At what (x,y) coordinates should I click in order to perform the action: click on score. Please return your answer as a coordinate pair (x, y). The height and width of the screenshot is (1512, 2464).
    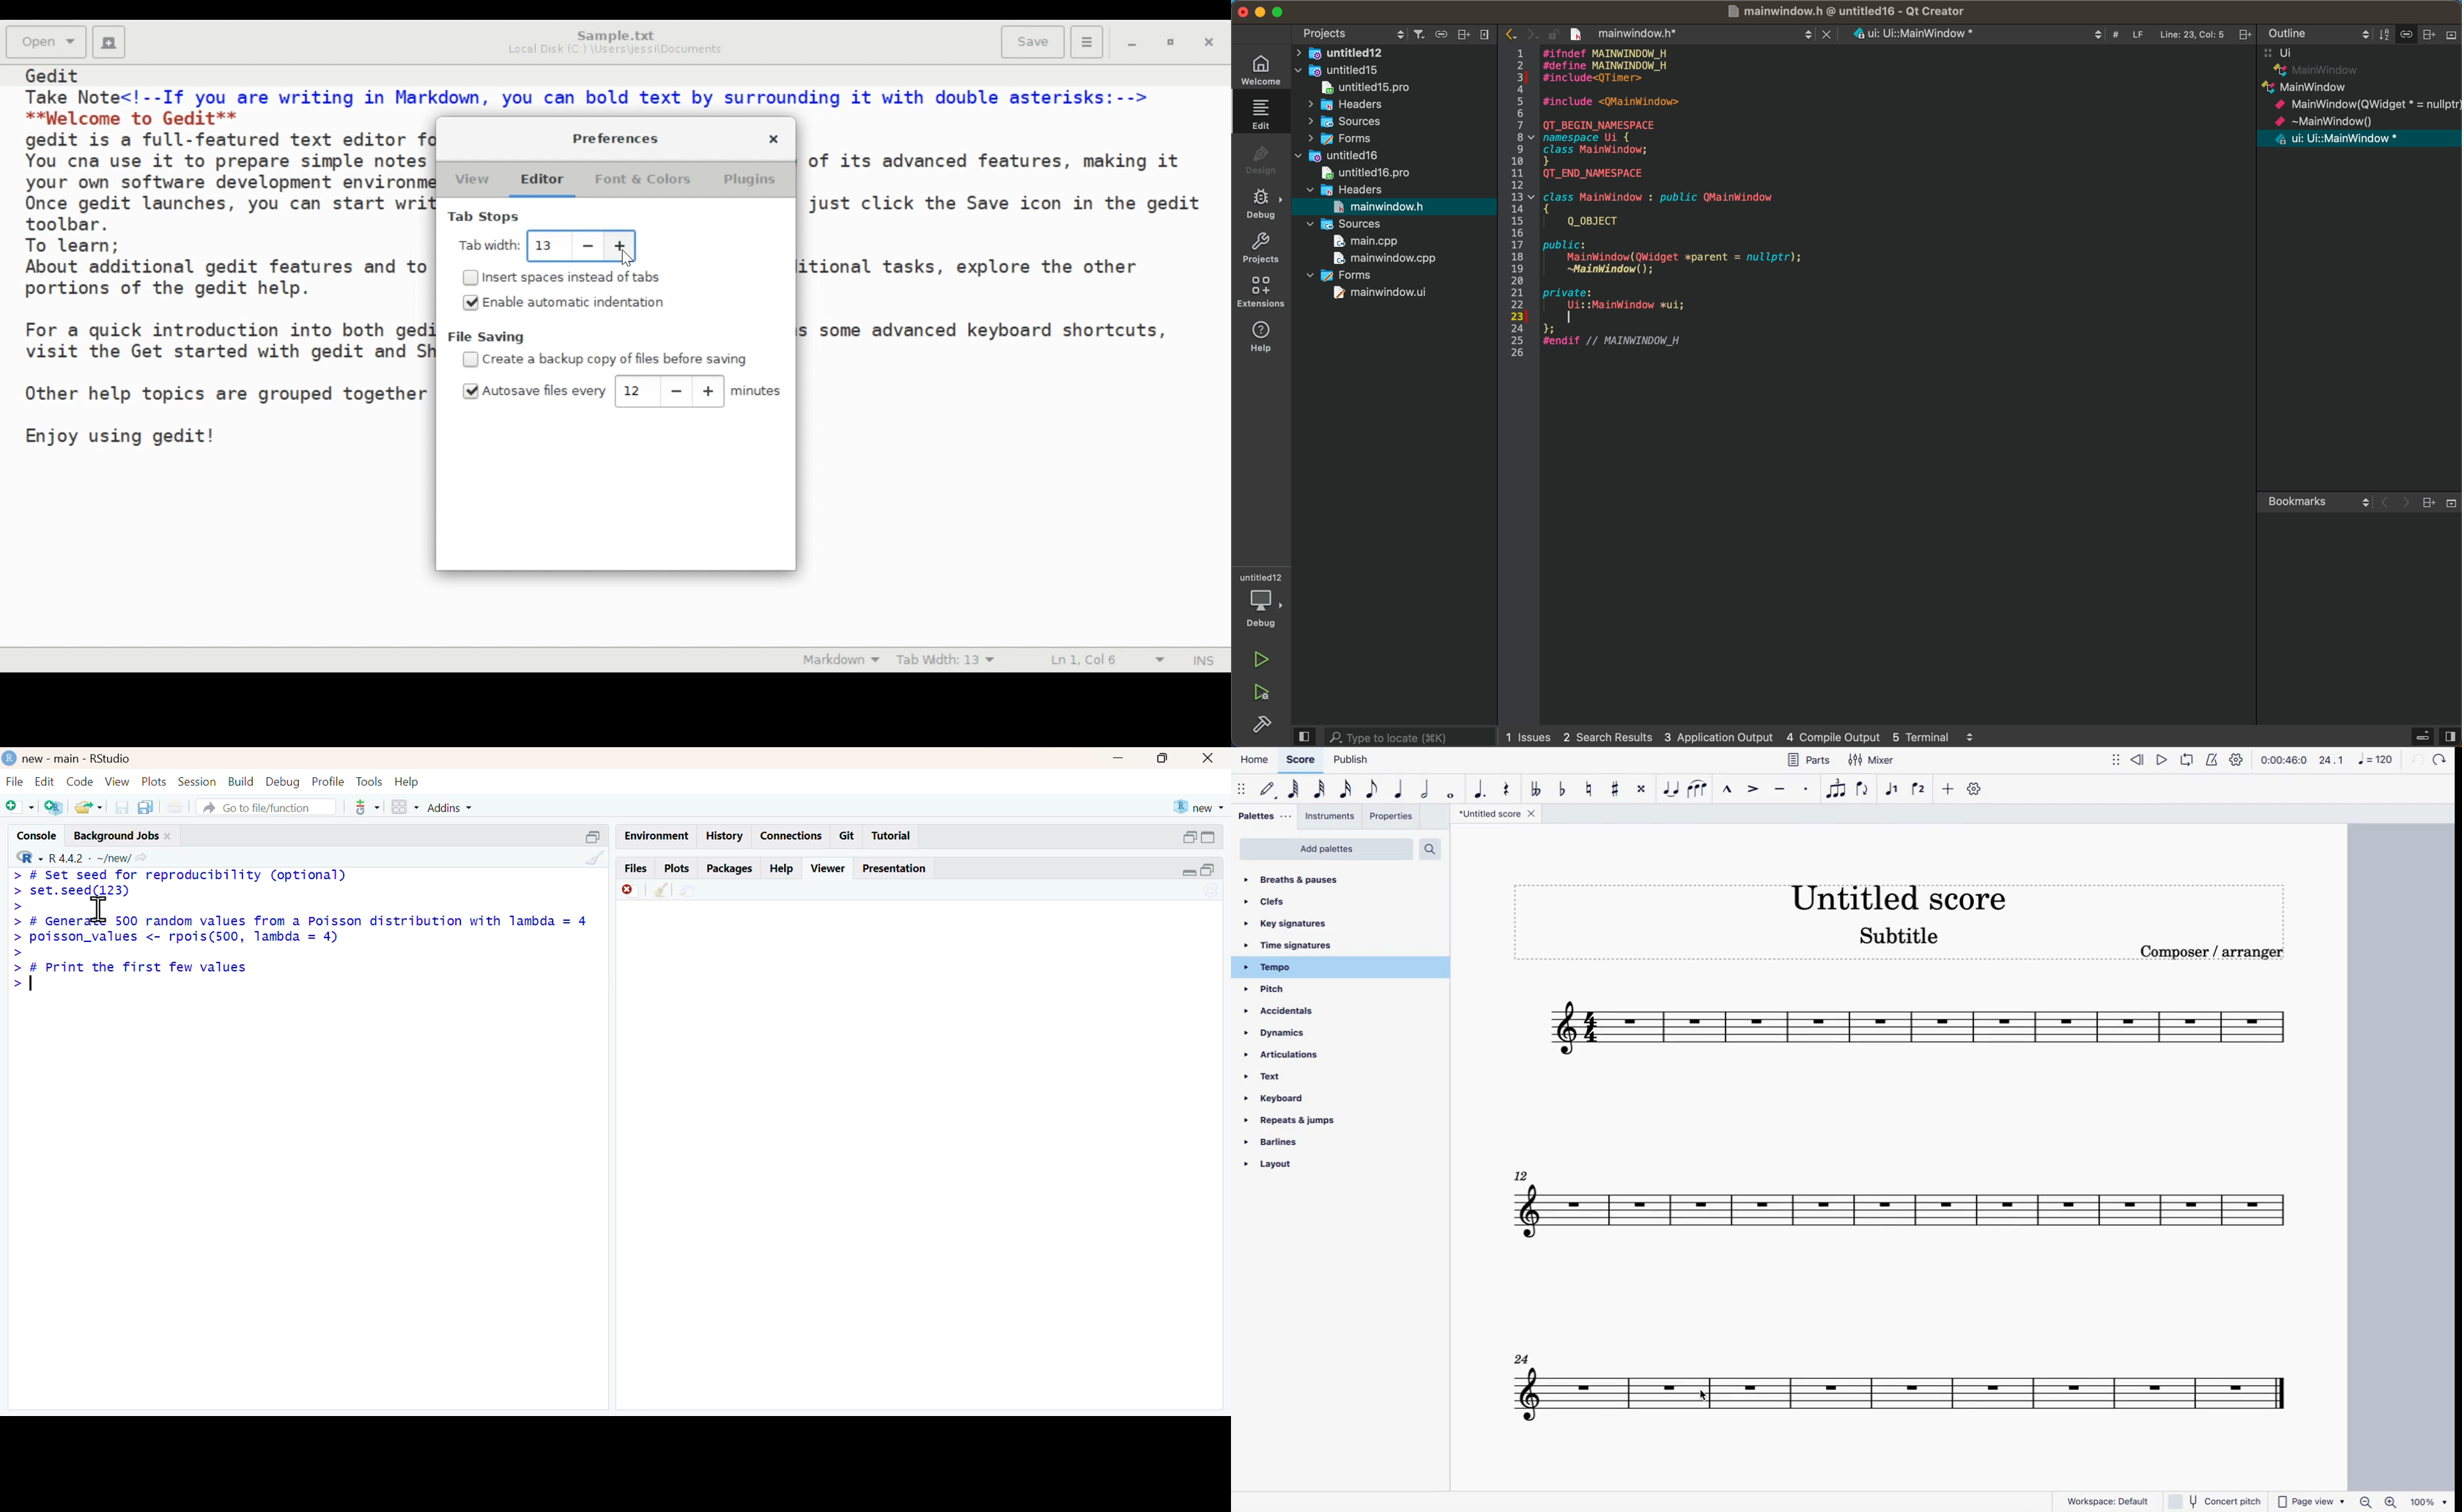
    Looking at the image, I should click on (1913, 1031).